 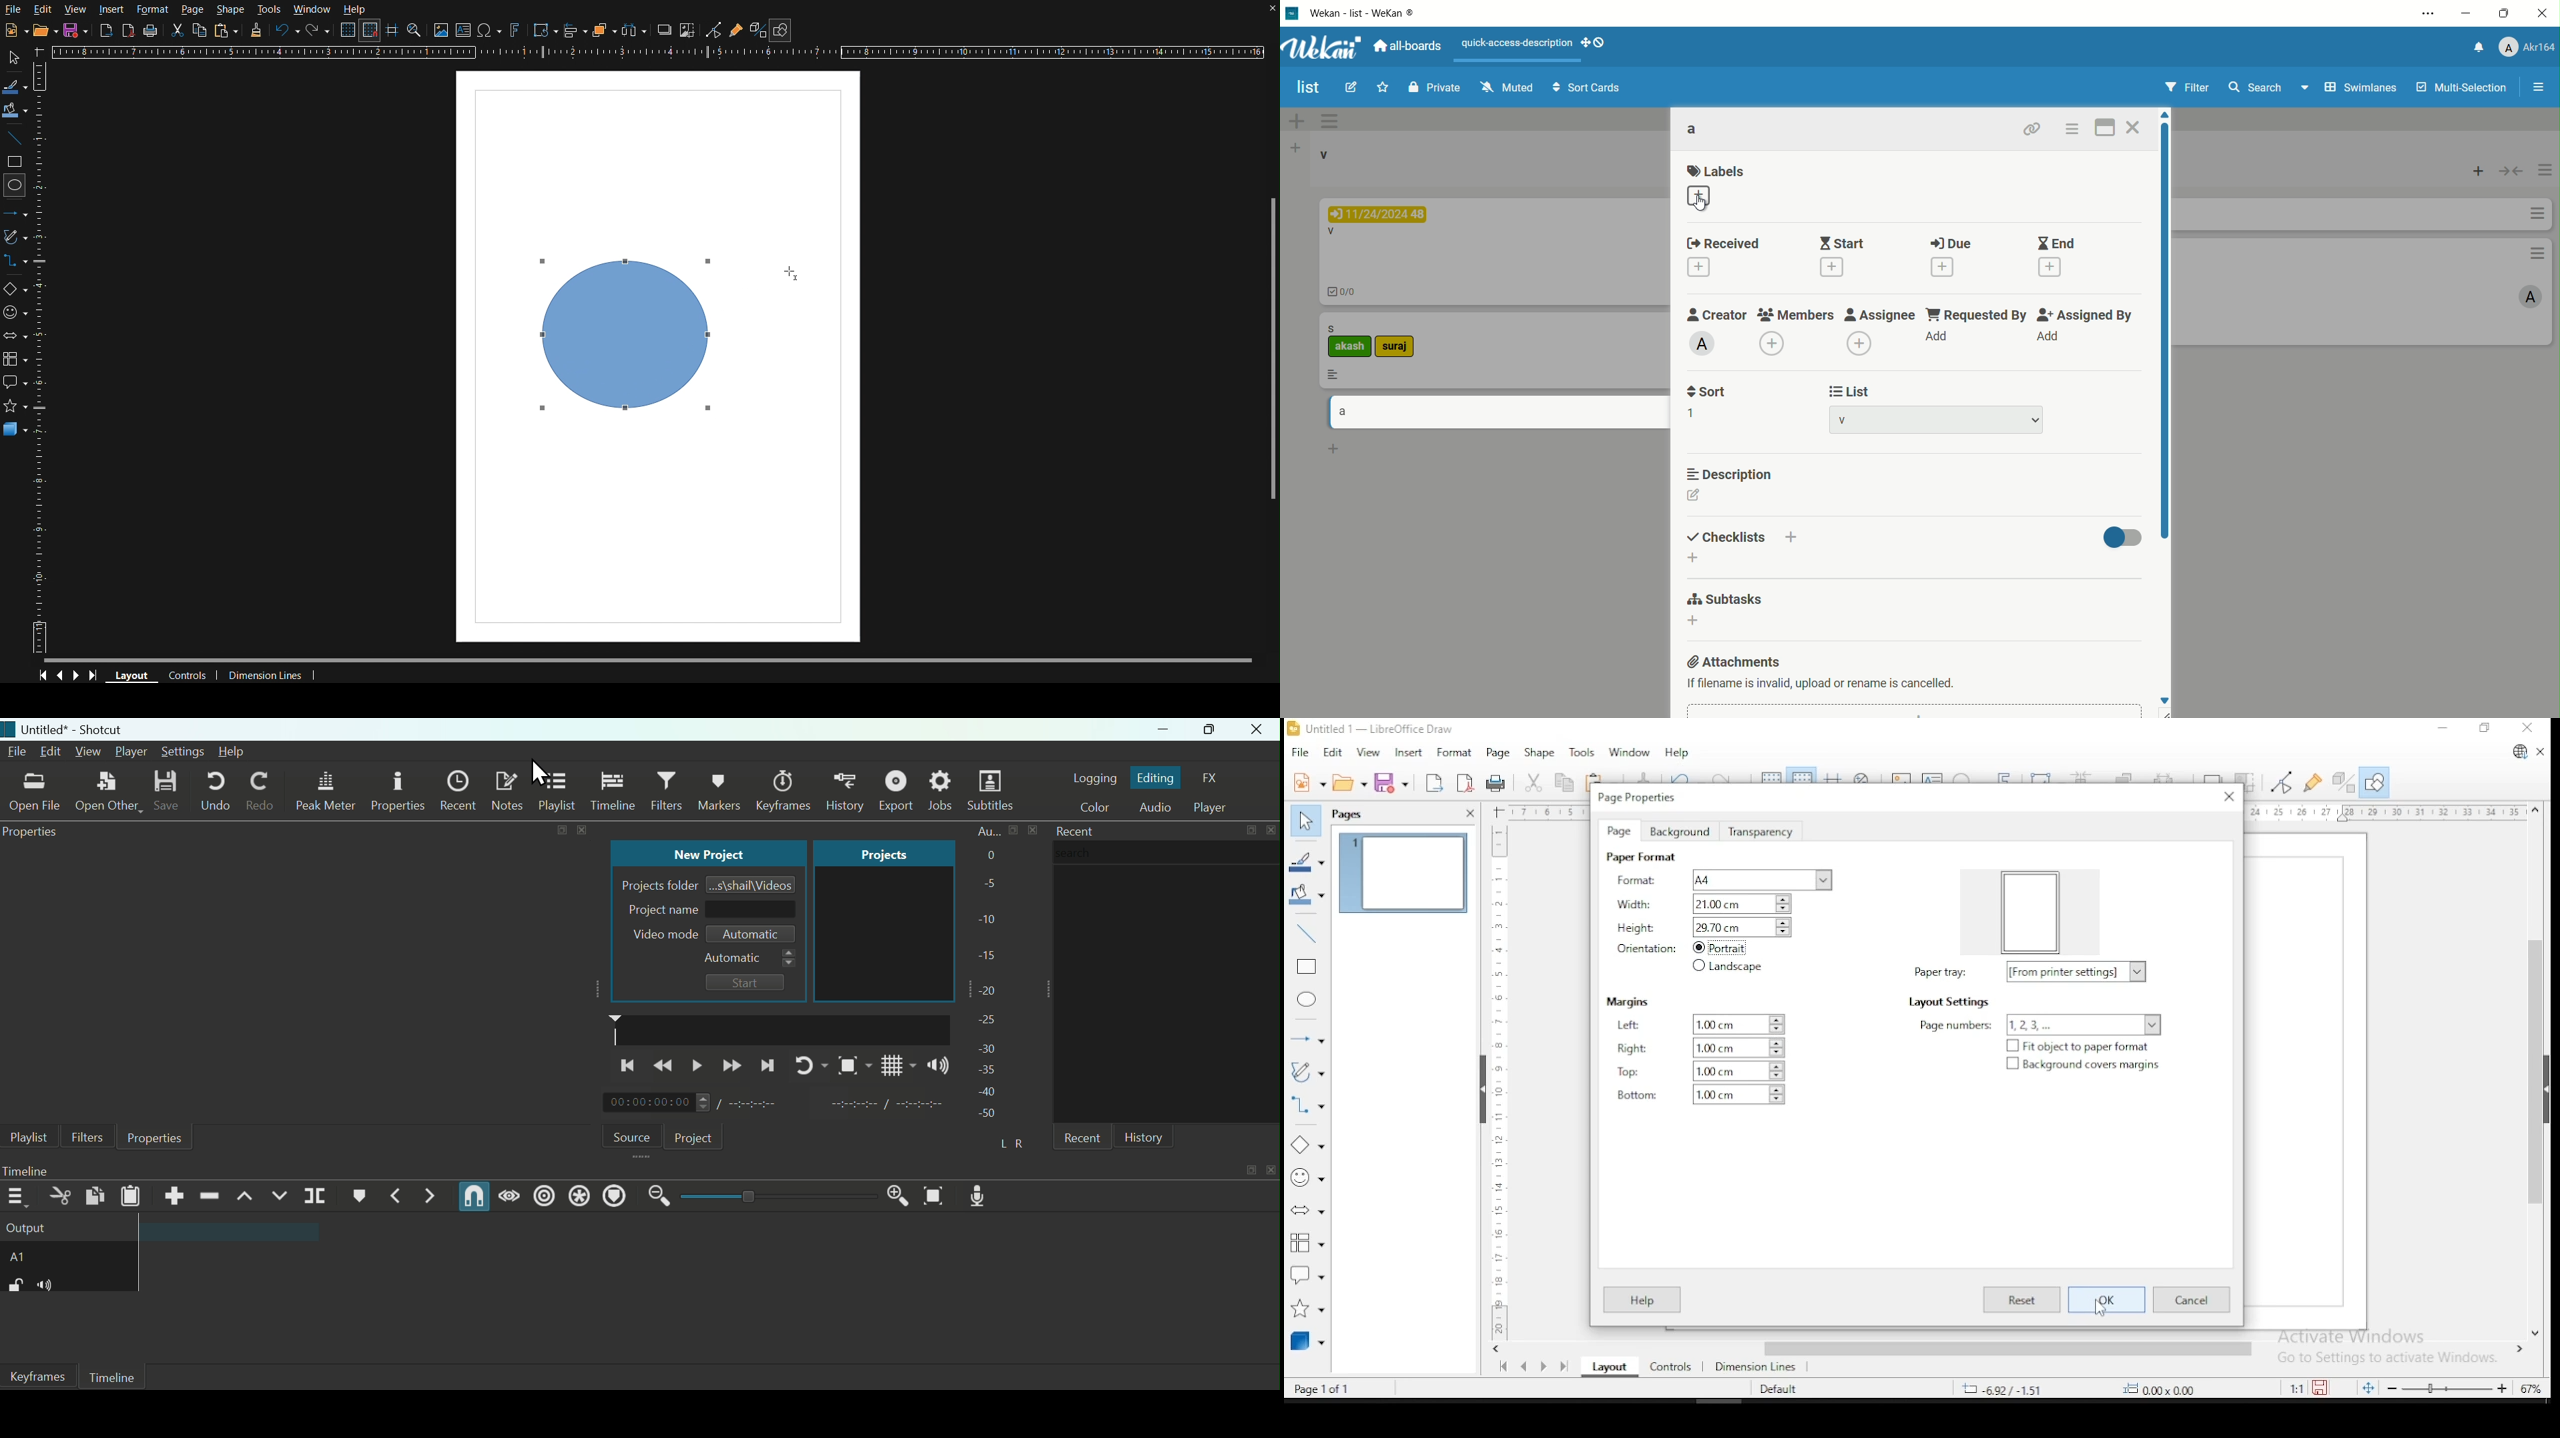 I want to click on Guidelines while moving, so click(x=392, y=33).